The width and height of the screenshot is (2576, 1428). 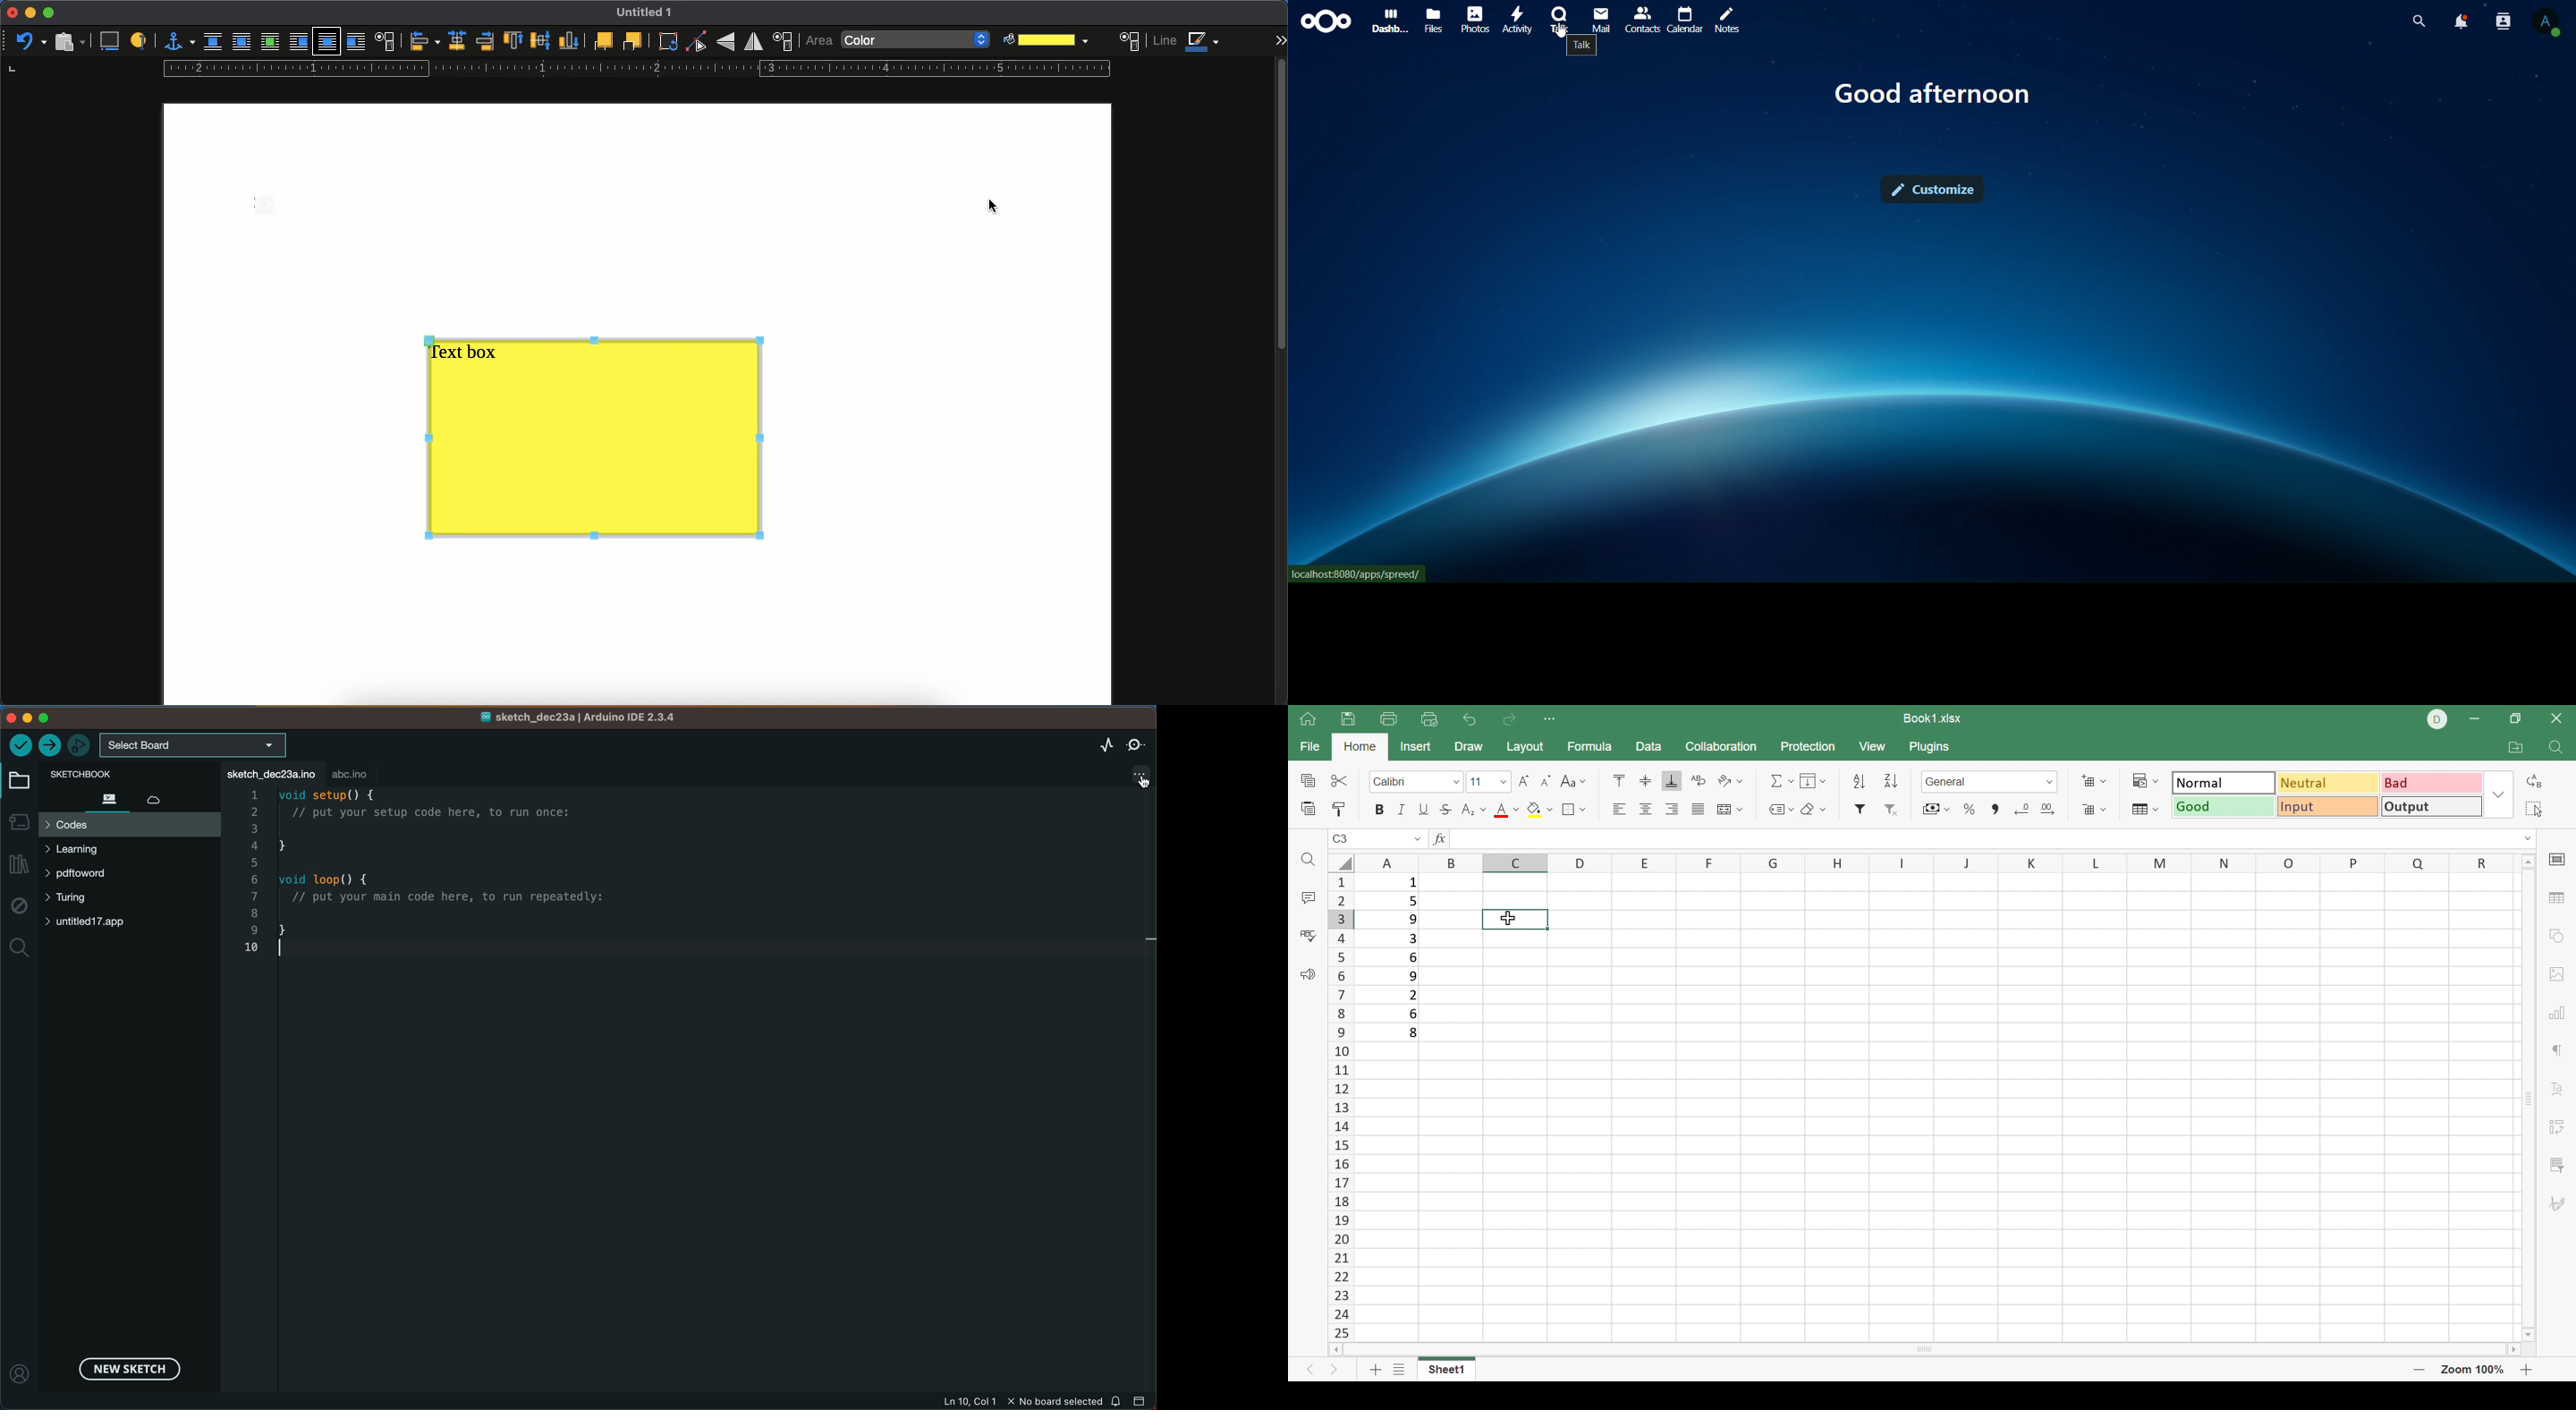 What do you see at coordinates (1933, 188) in the screenshot?
I see `customize` at bounding box center [1933, 188].